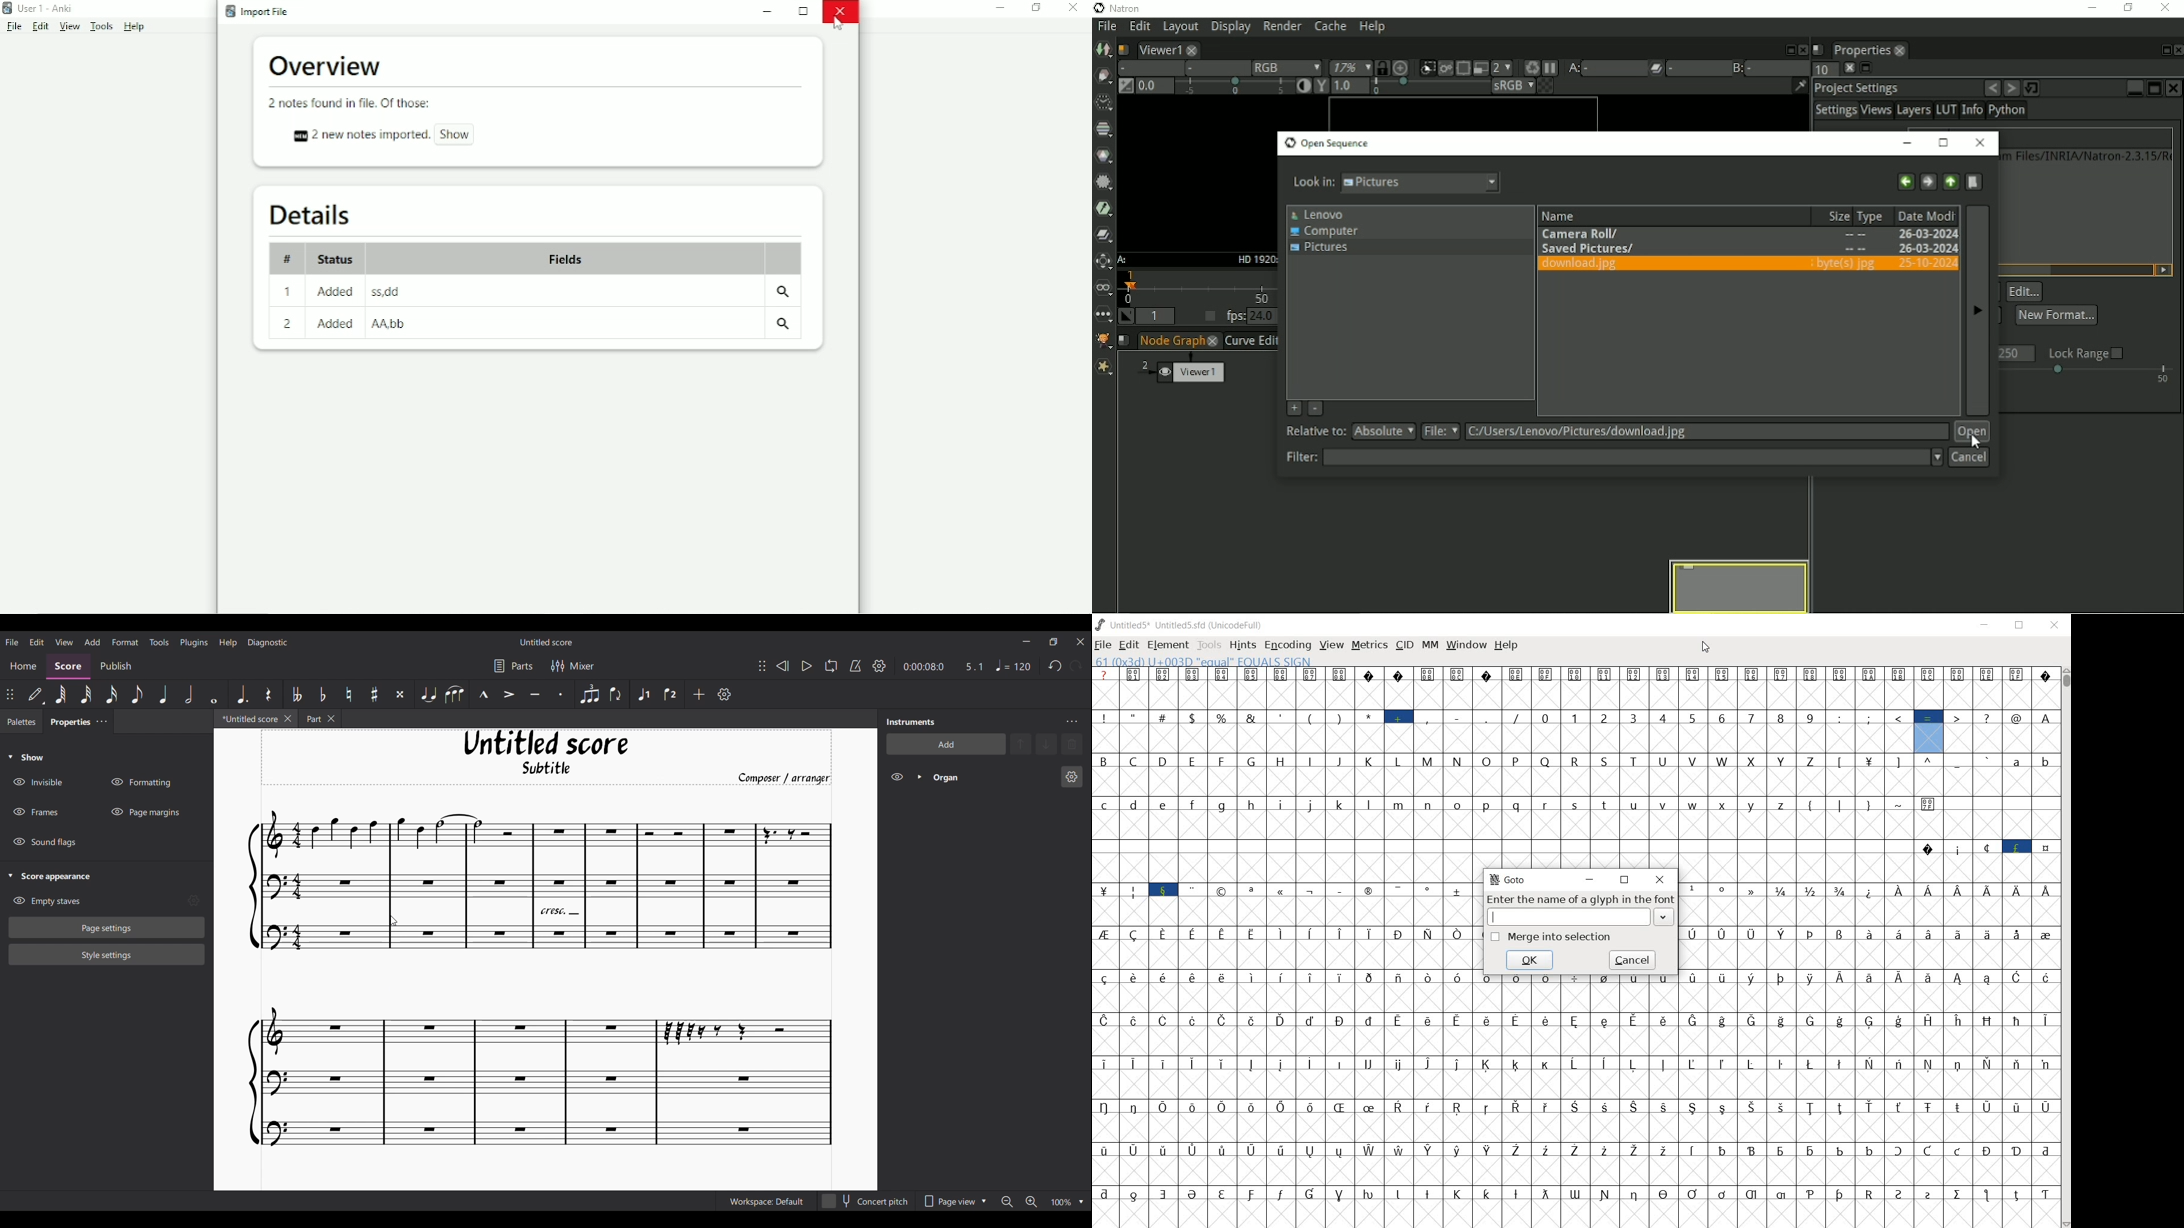  I want to click on Restore down, so click(1036, 8).